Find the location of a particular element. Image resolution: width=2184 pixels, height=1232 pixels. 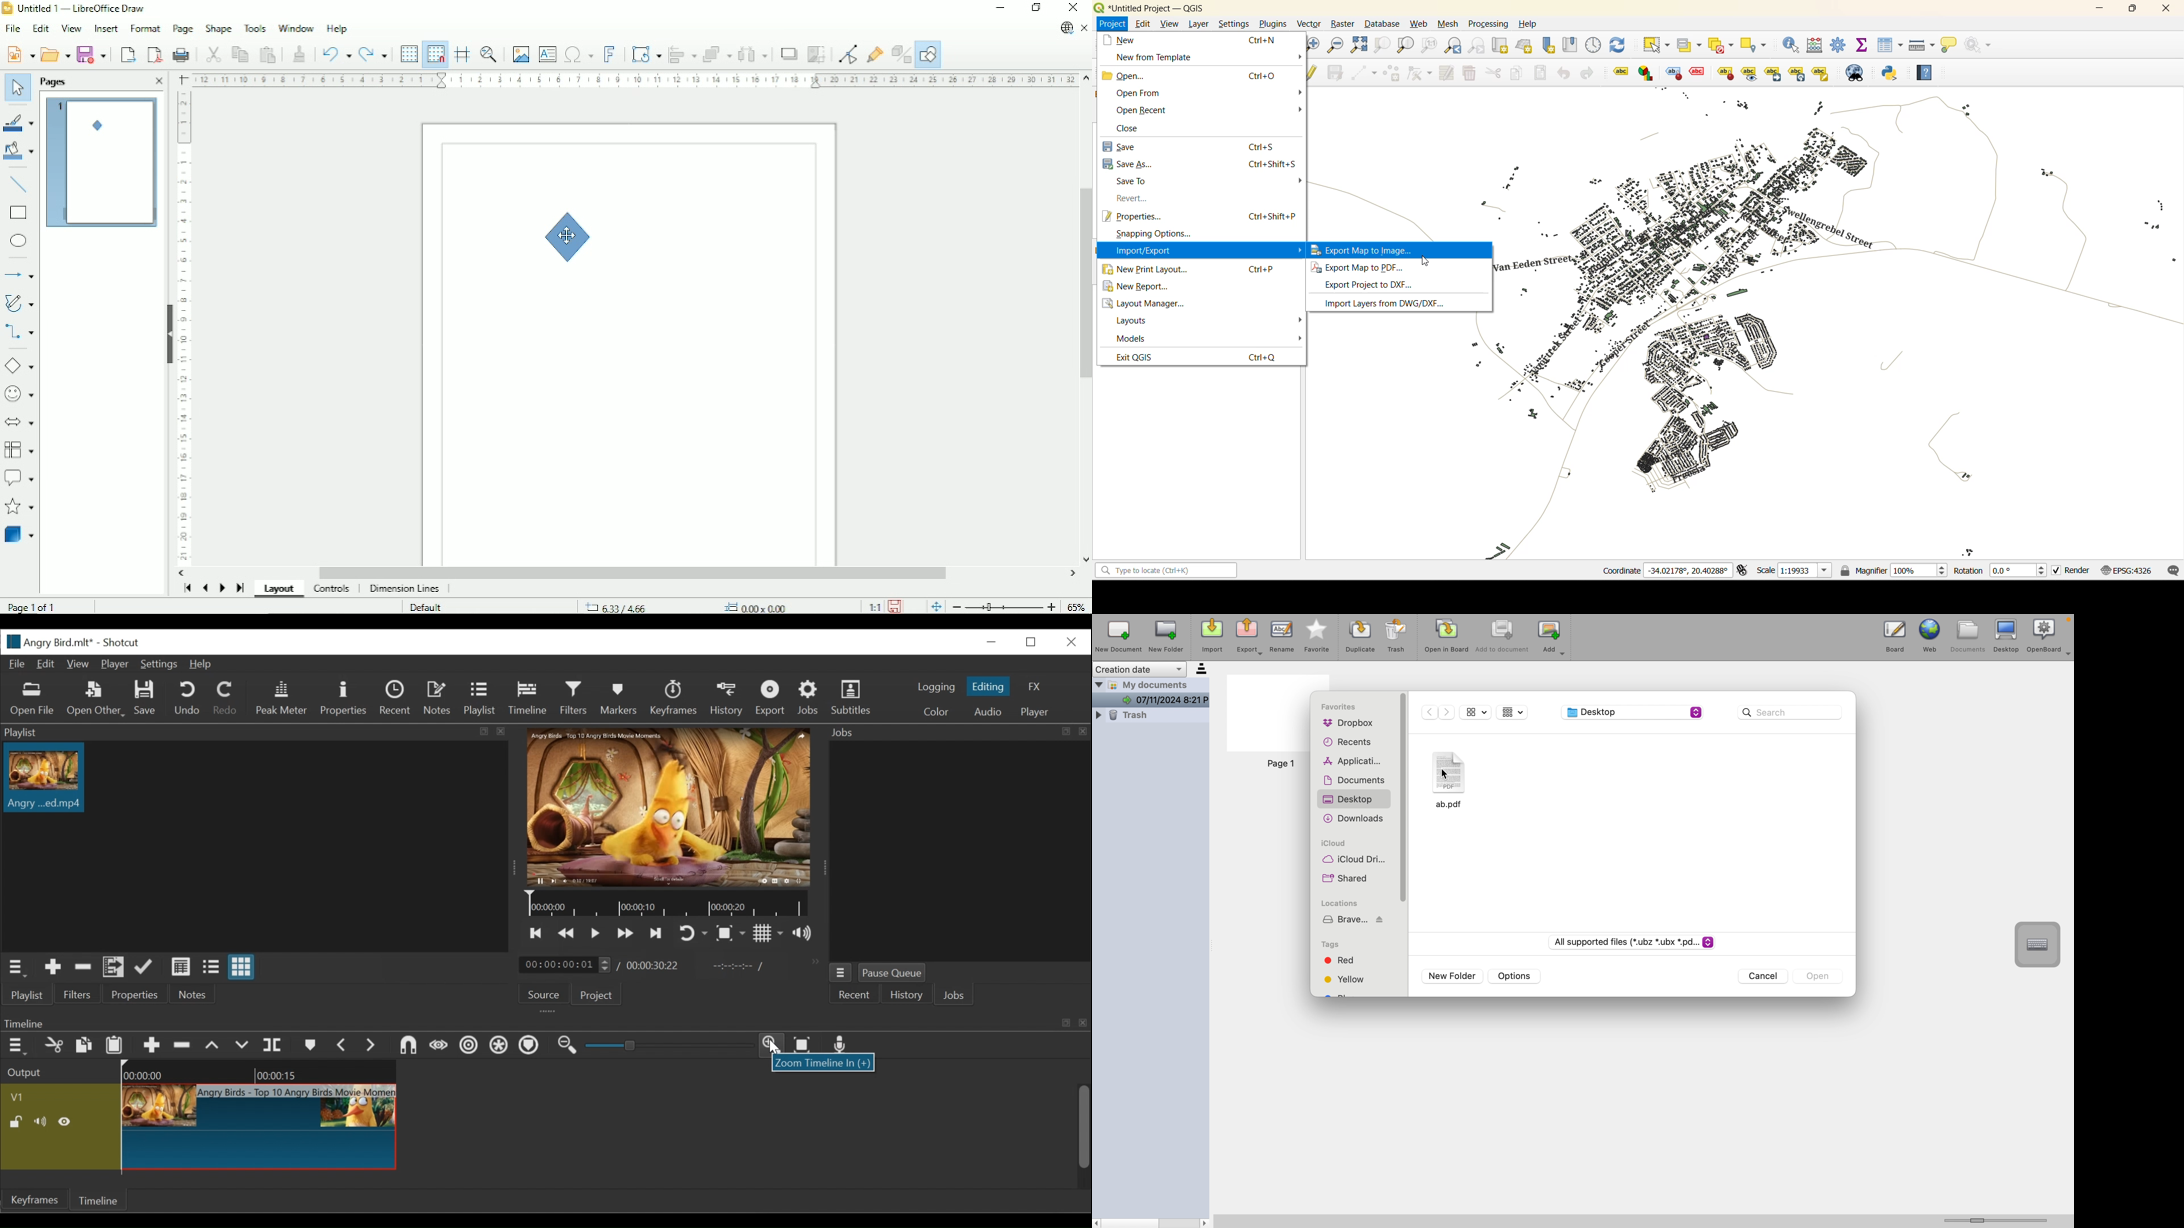

Peak Meter is located at coordinates (280, 698).